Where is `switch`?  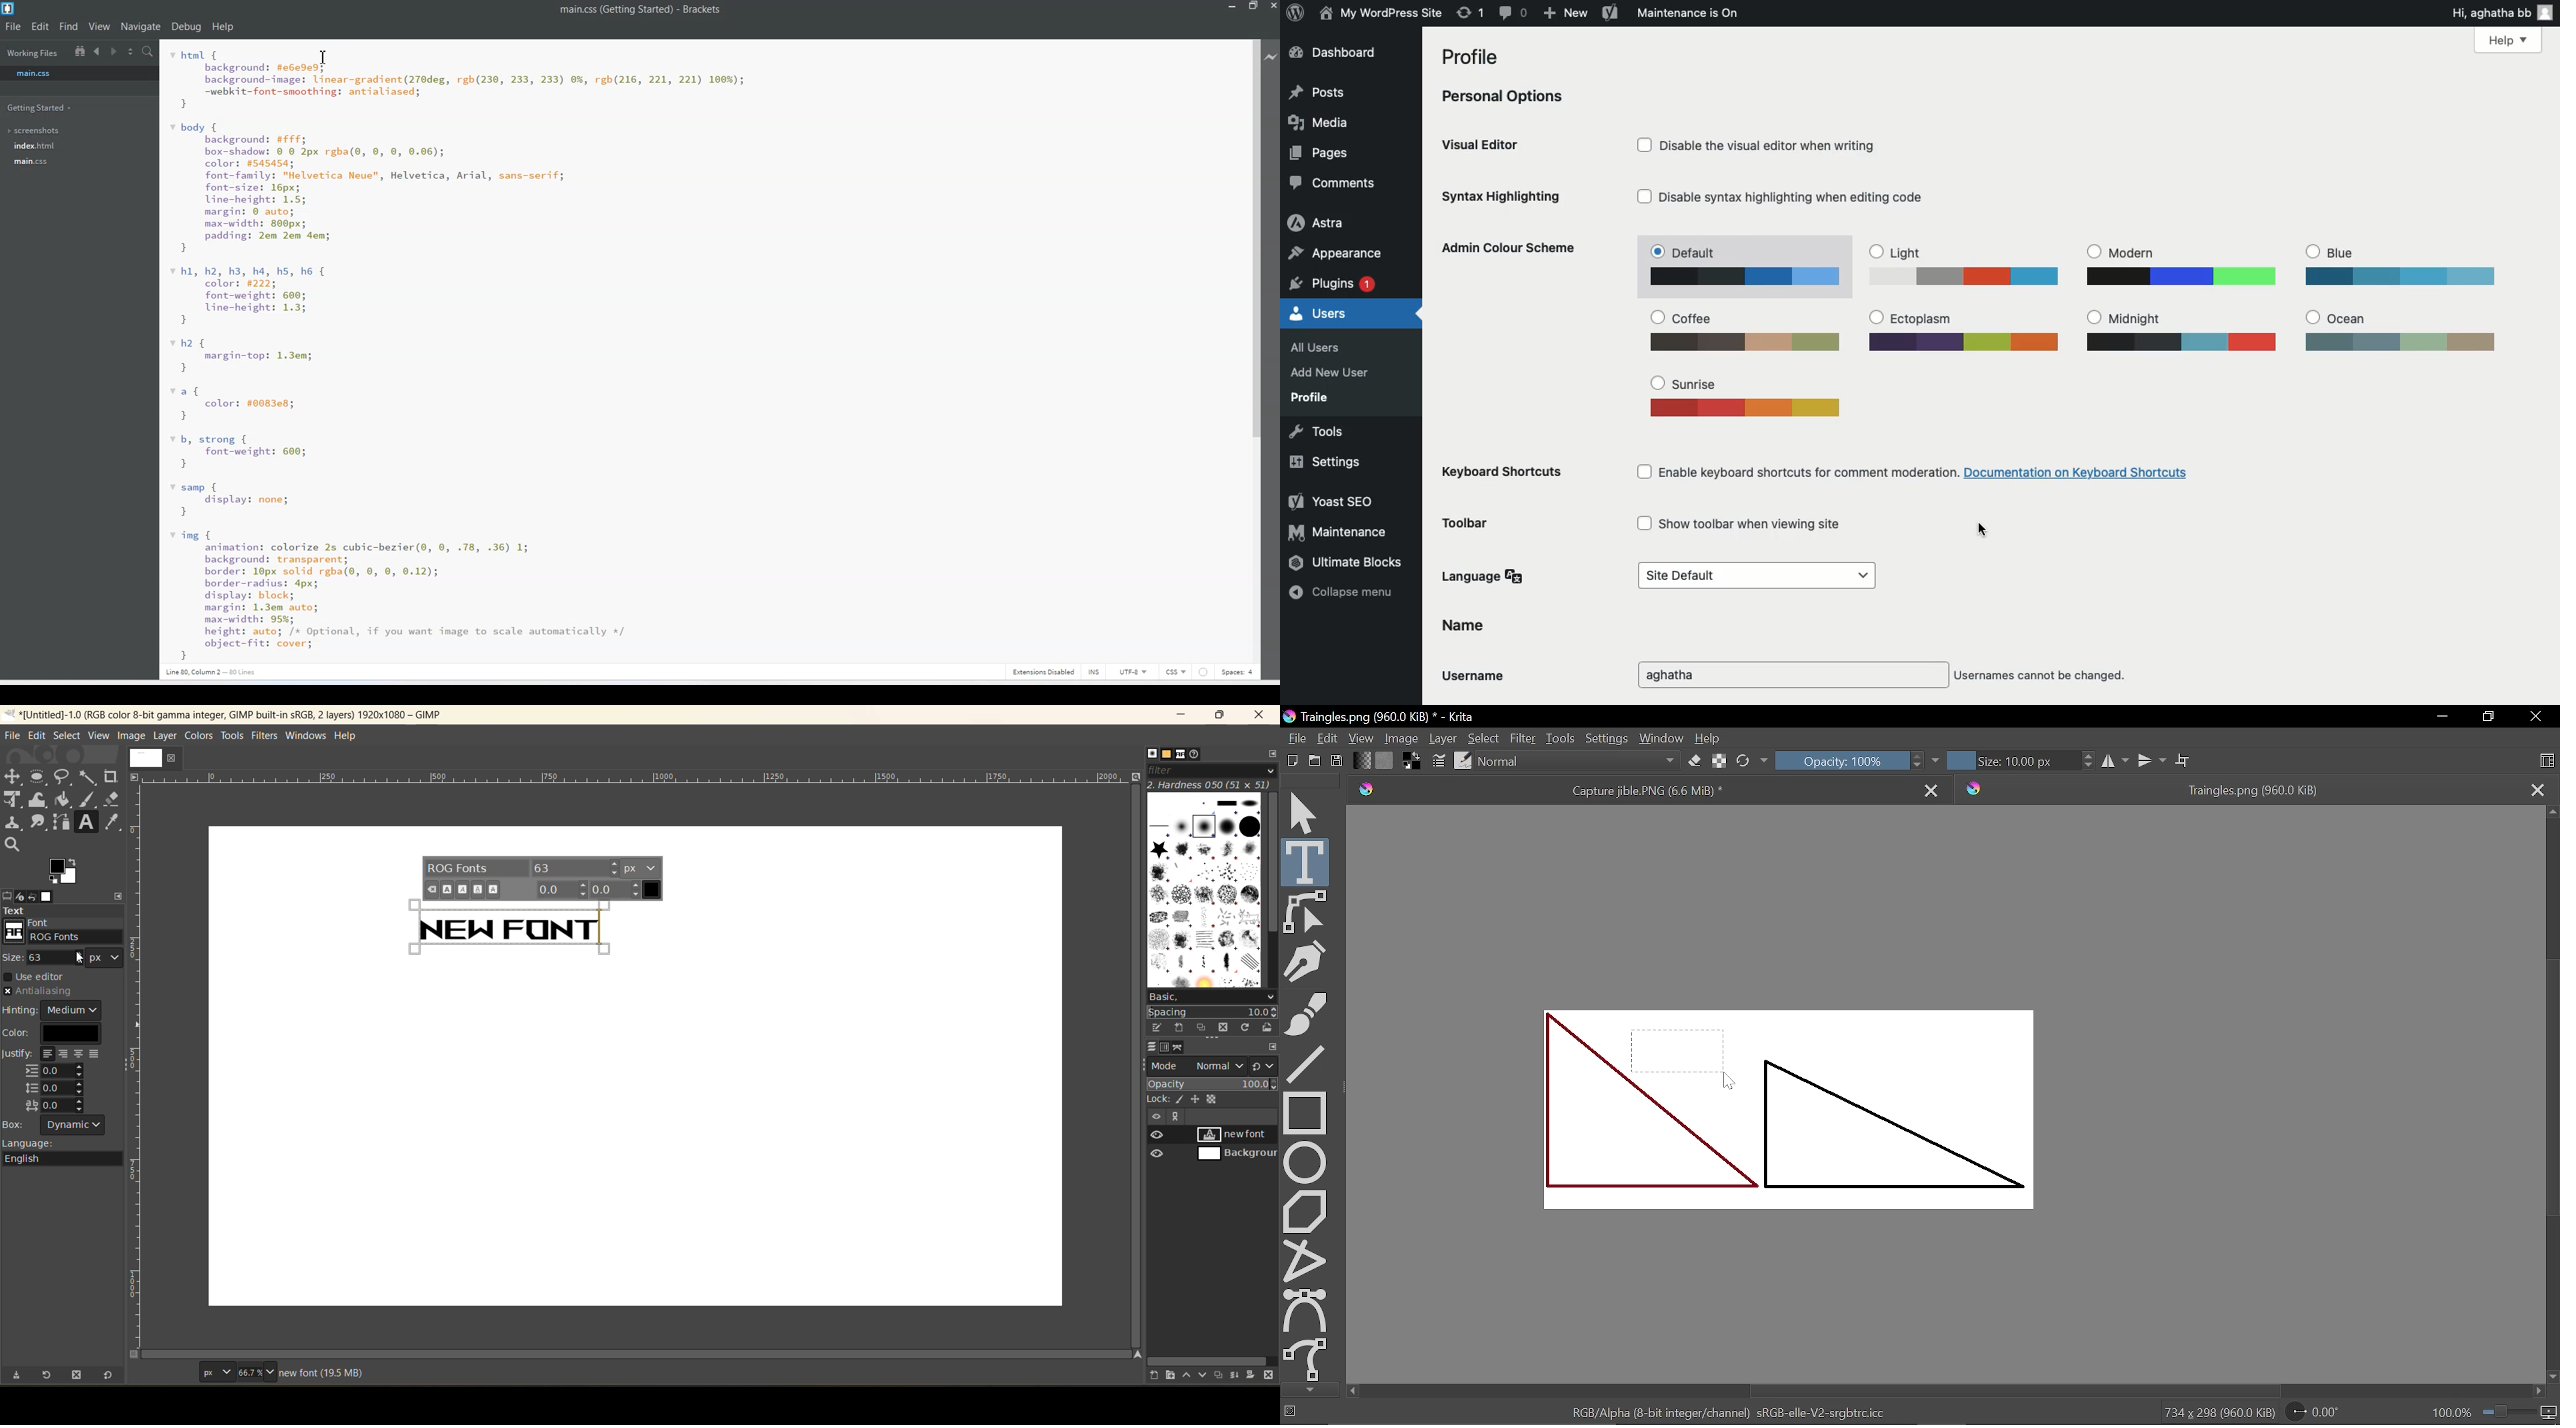
switch is located at coordinates (1263, 1066).